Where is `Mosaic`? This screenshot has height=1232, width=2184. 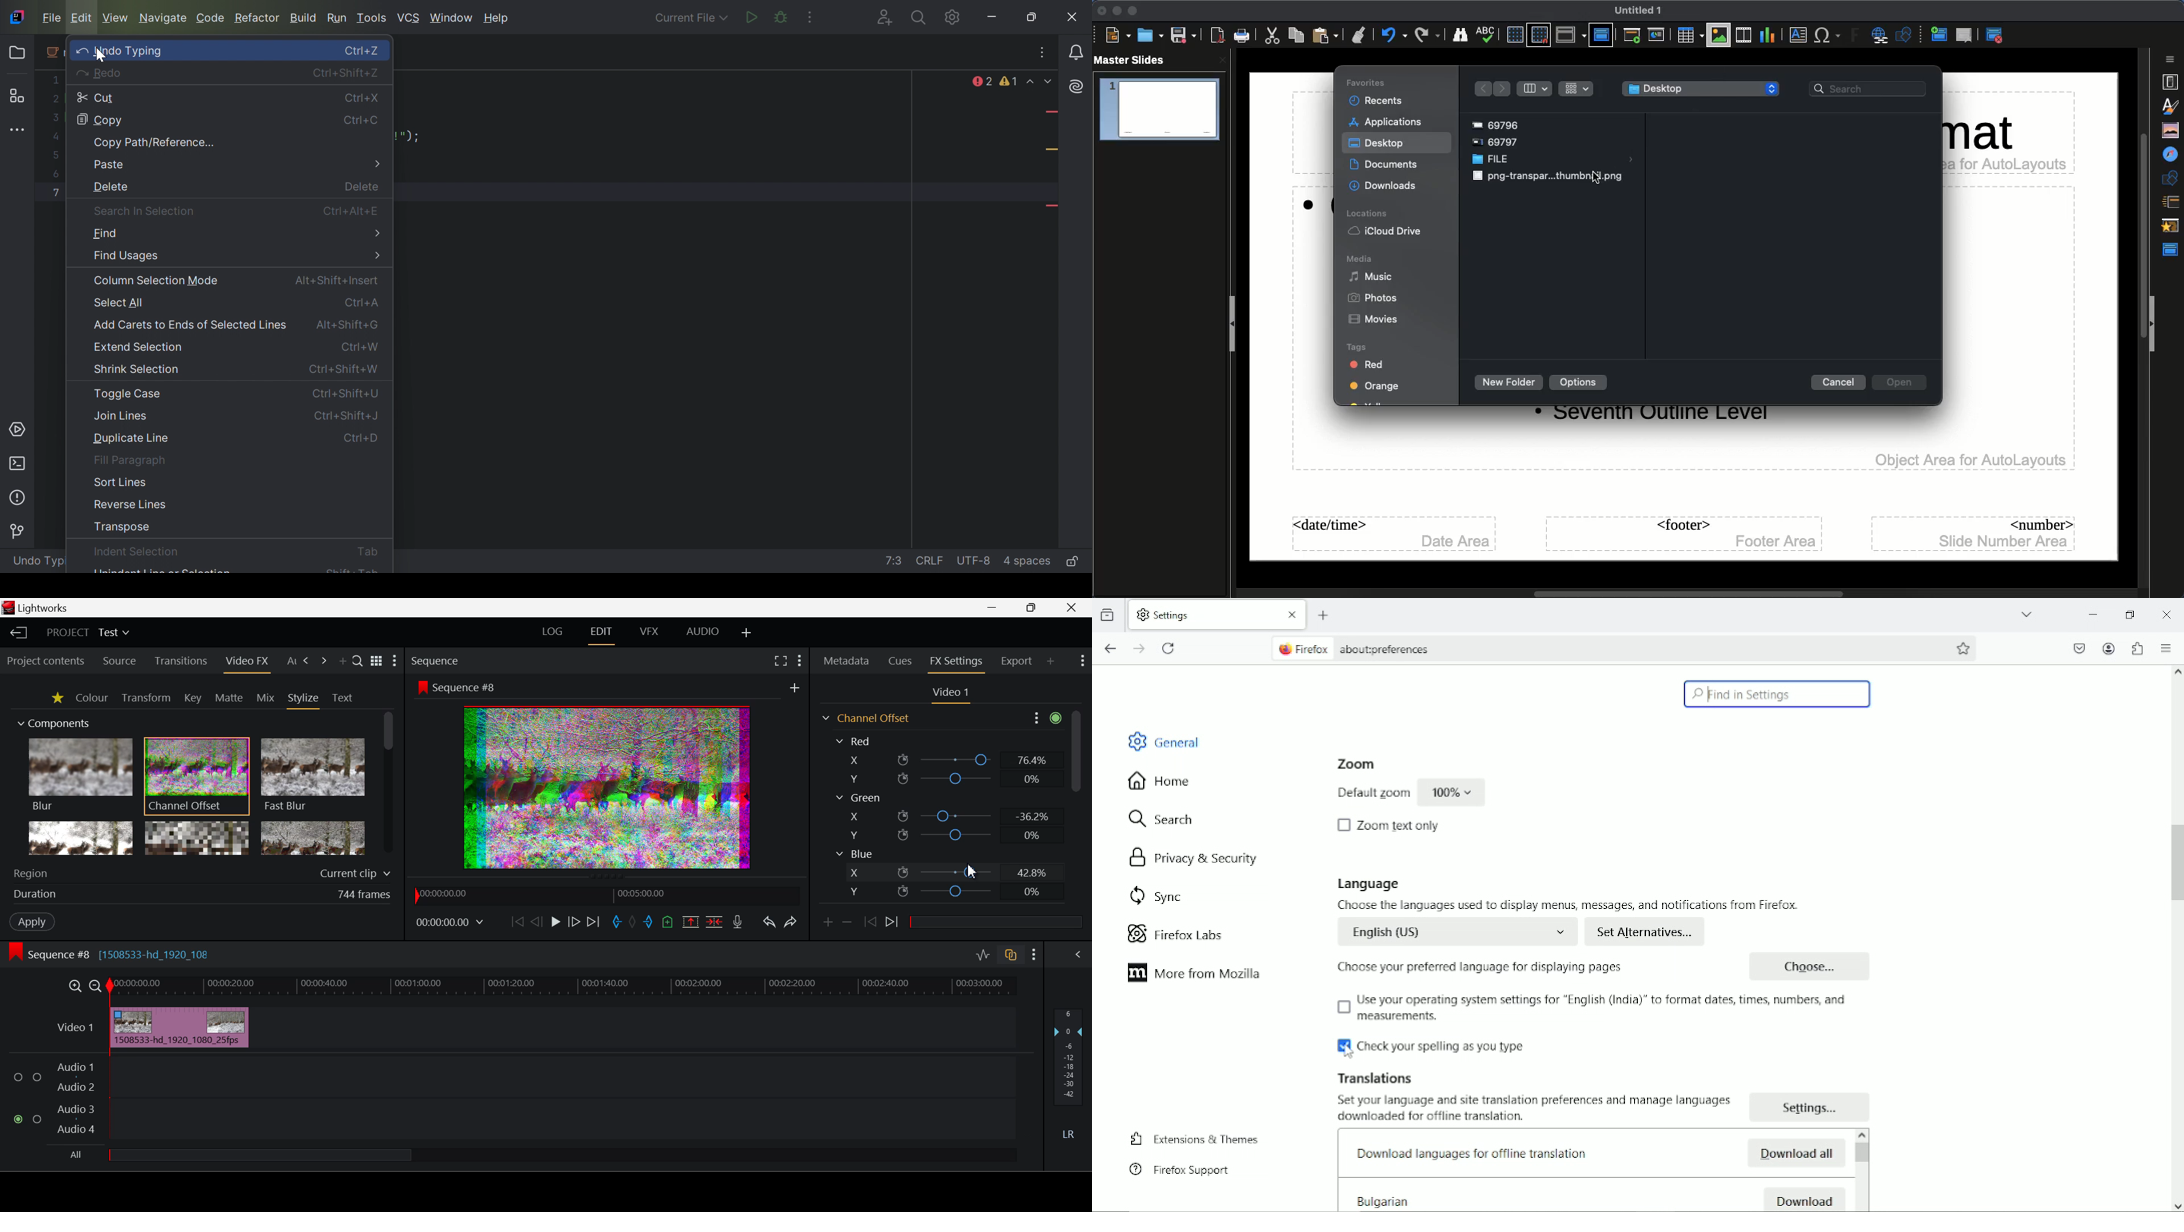
Mosaic is located at coordinates (197, 837).